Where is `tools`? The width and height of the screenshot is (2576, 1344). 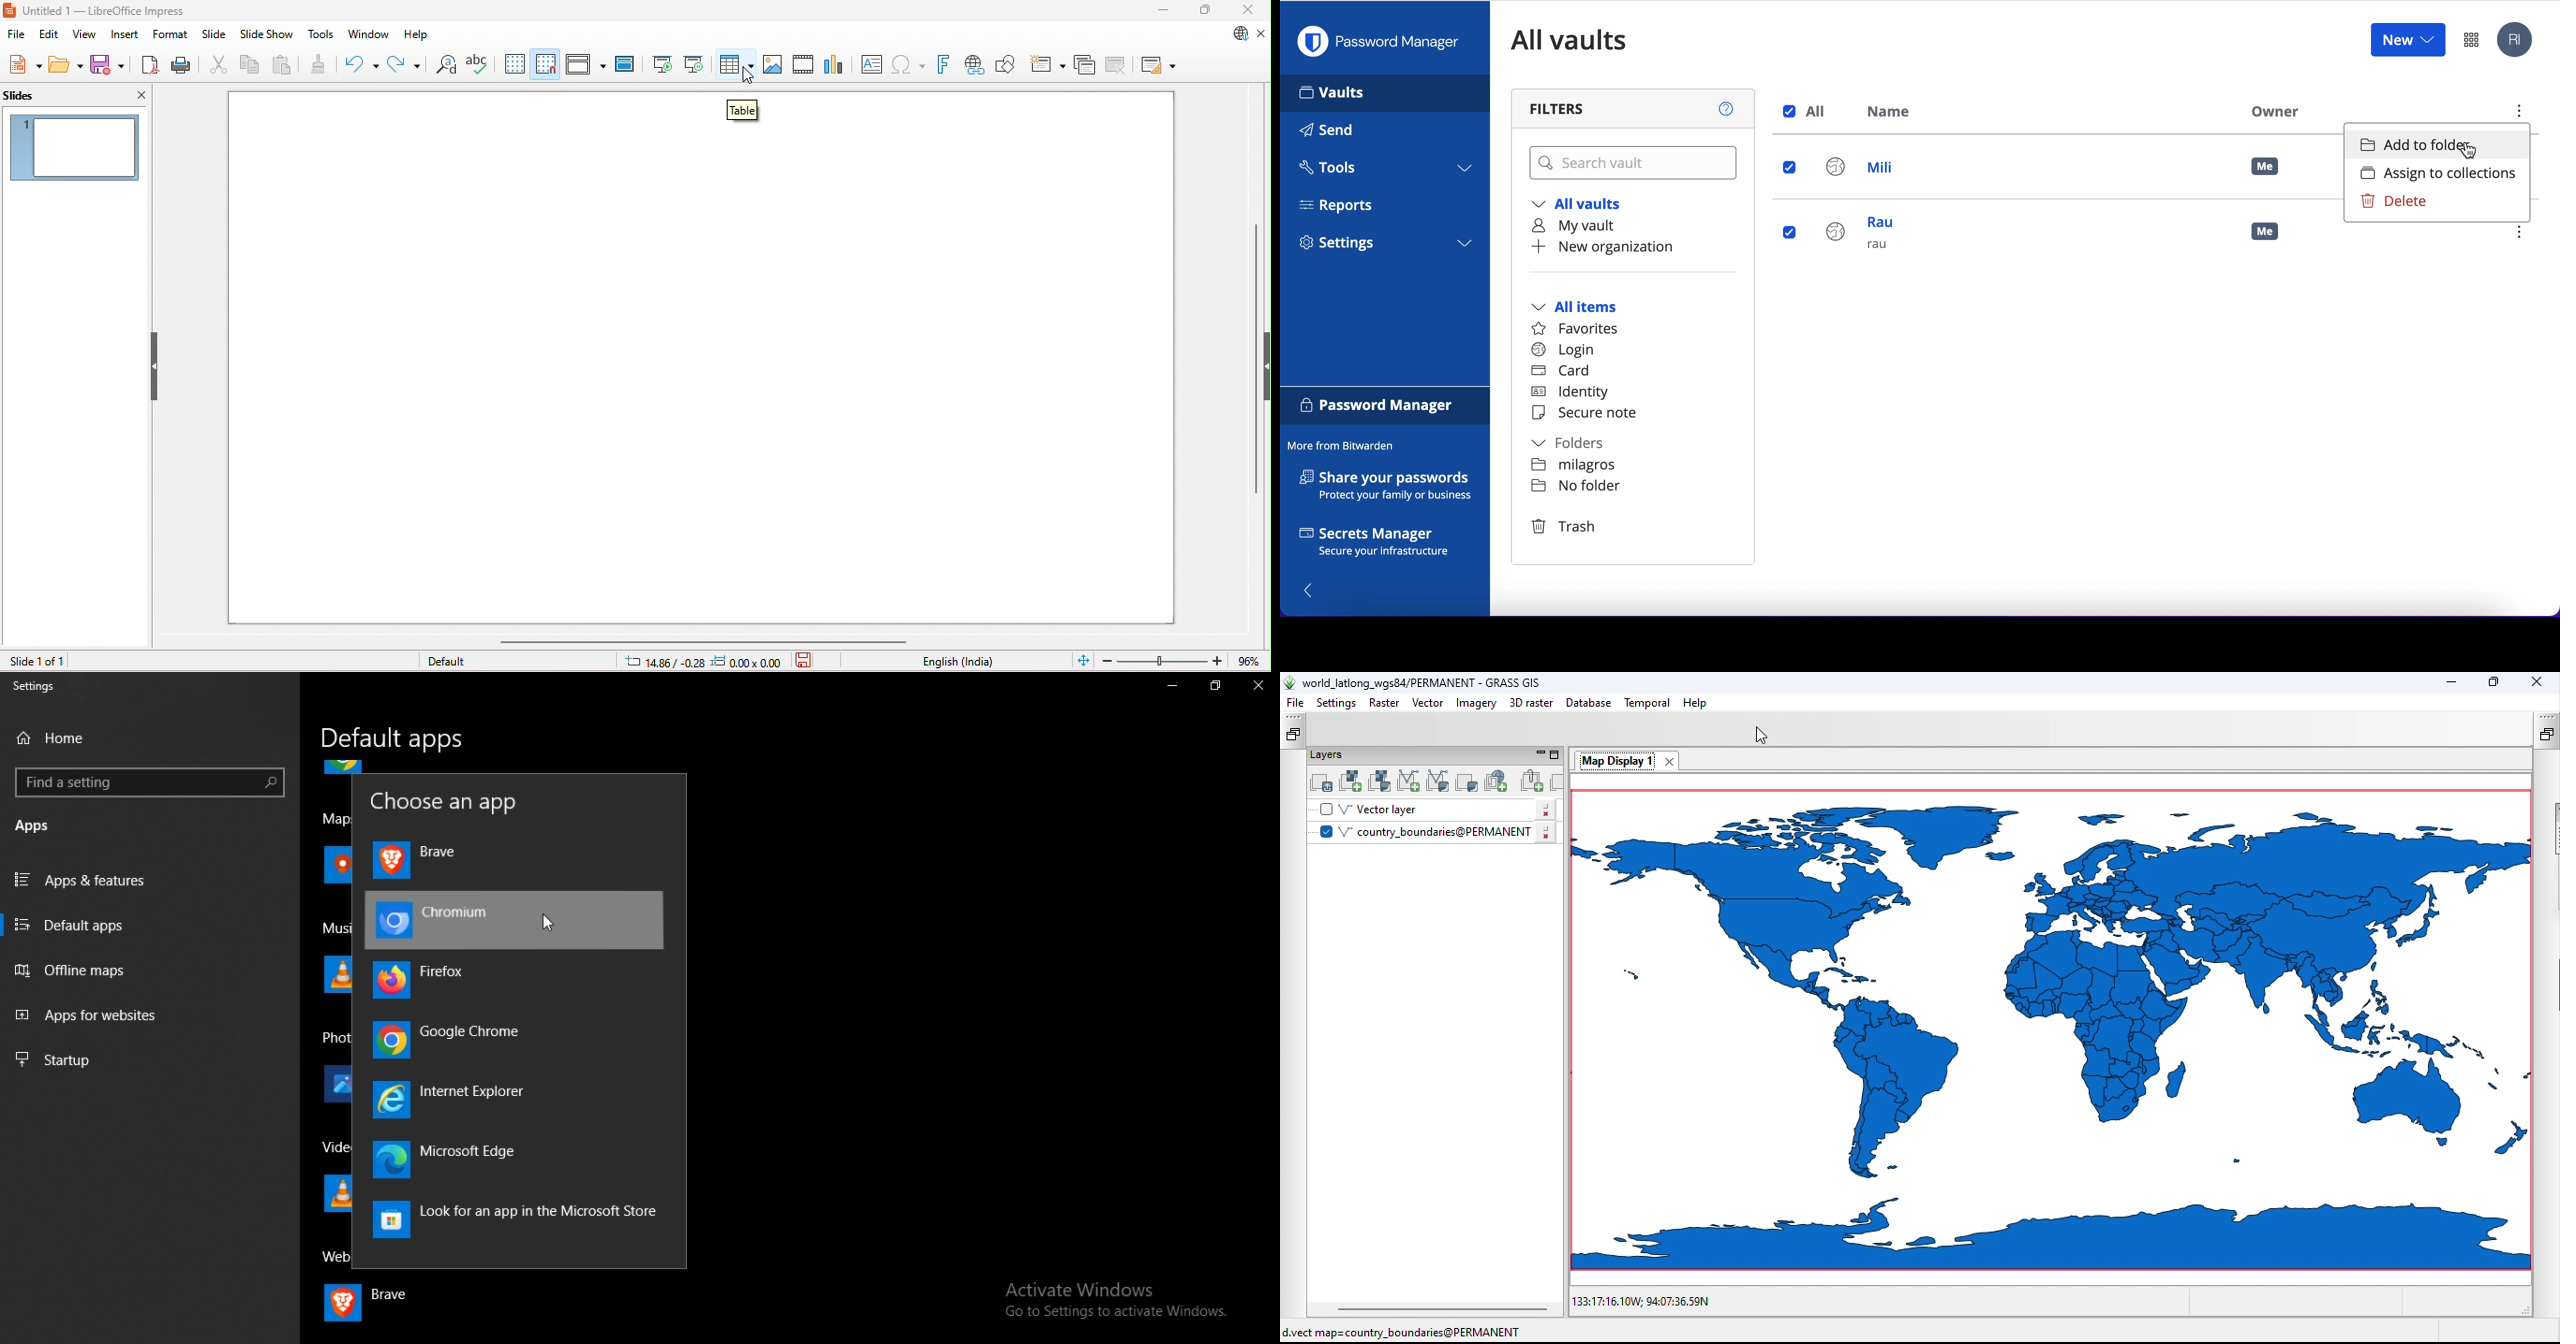 tools is located at coordinates (1384, 170).